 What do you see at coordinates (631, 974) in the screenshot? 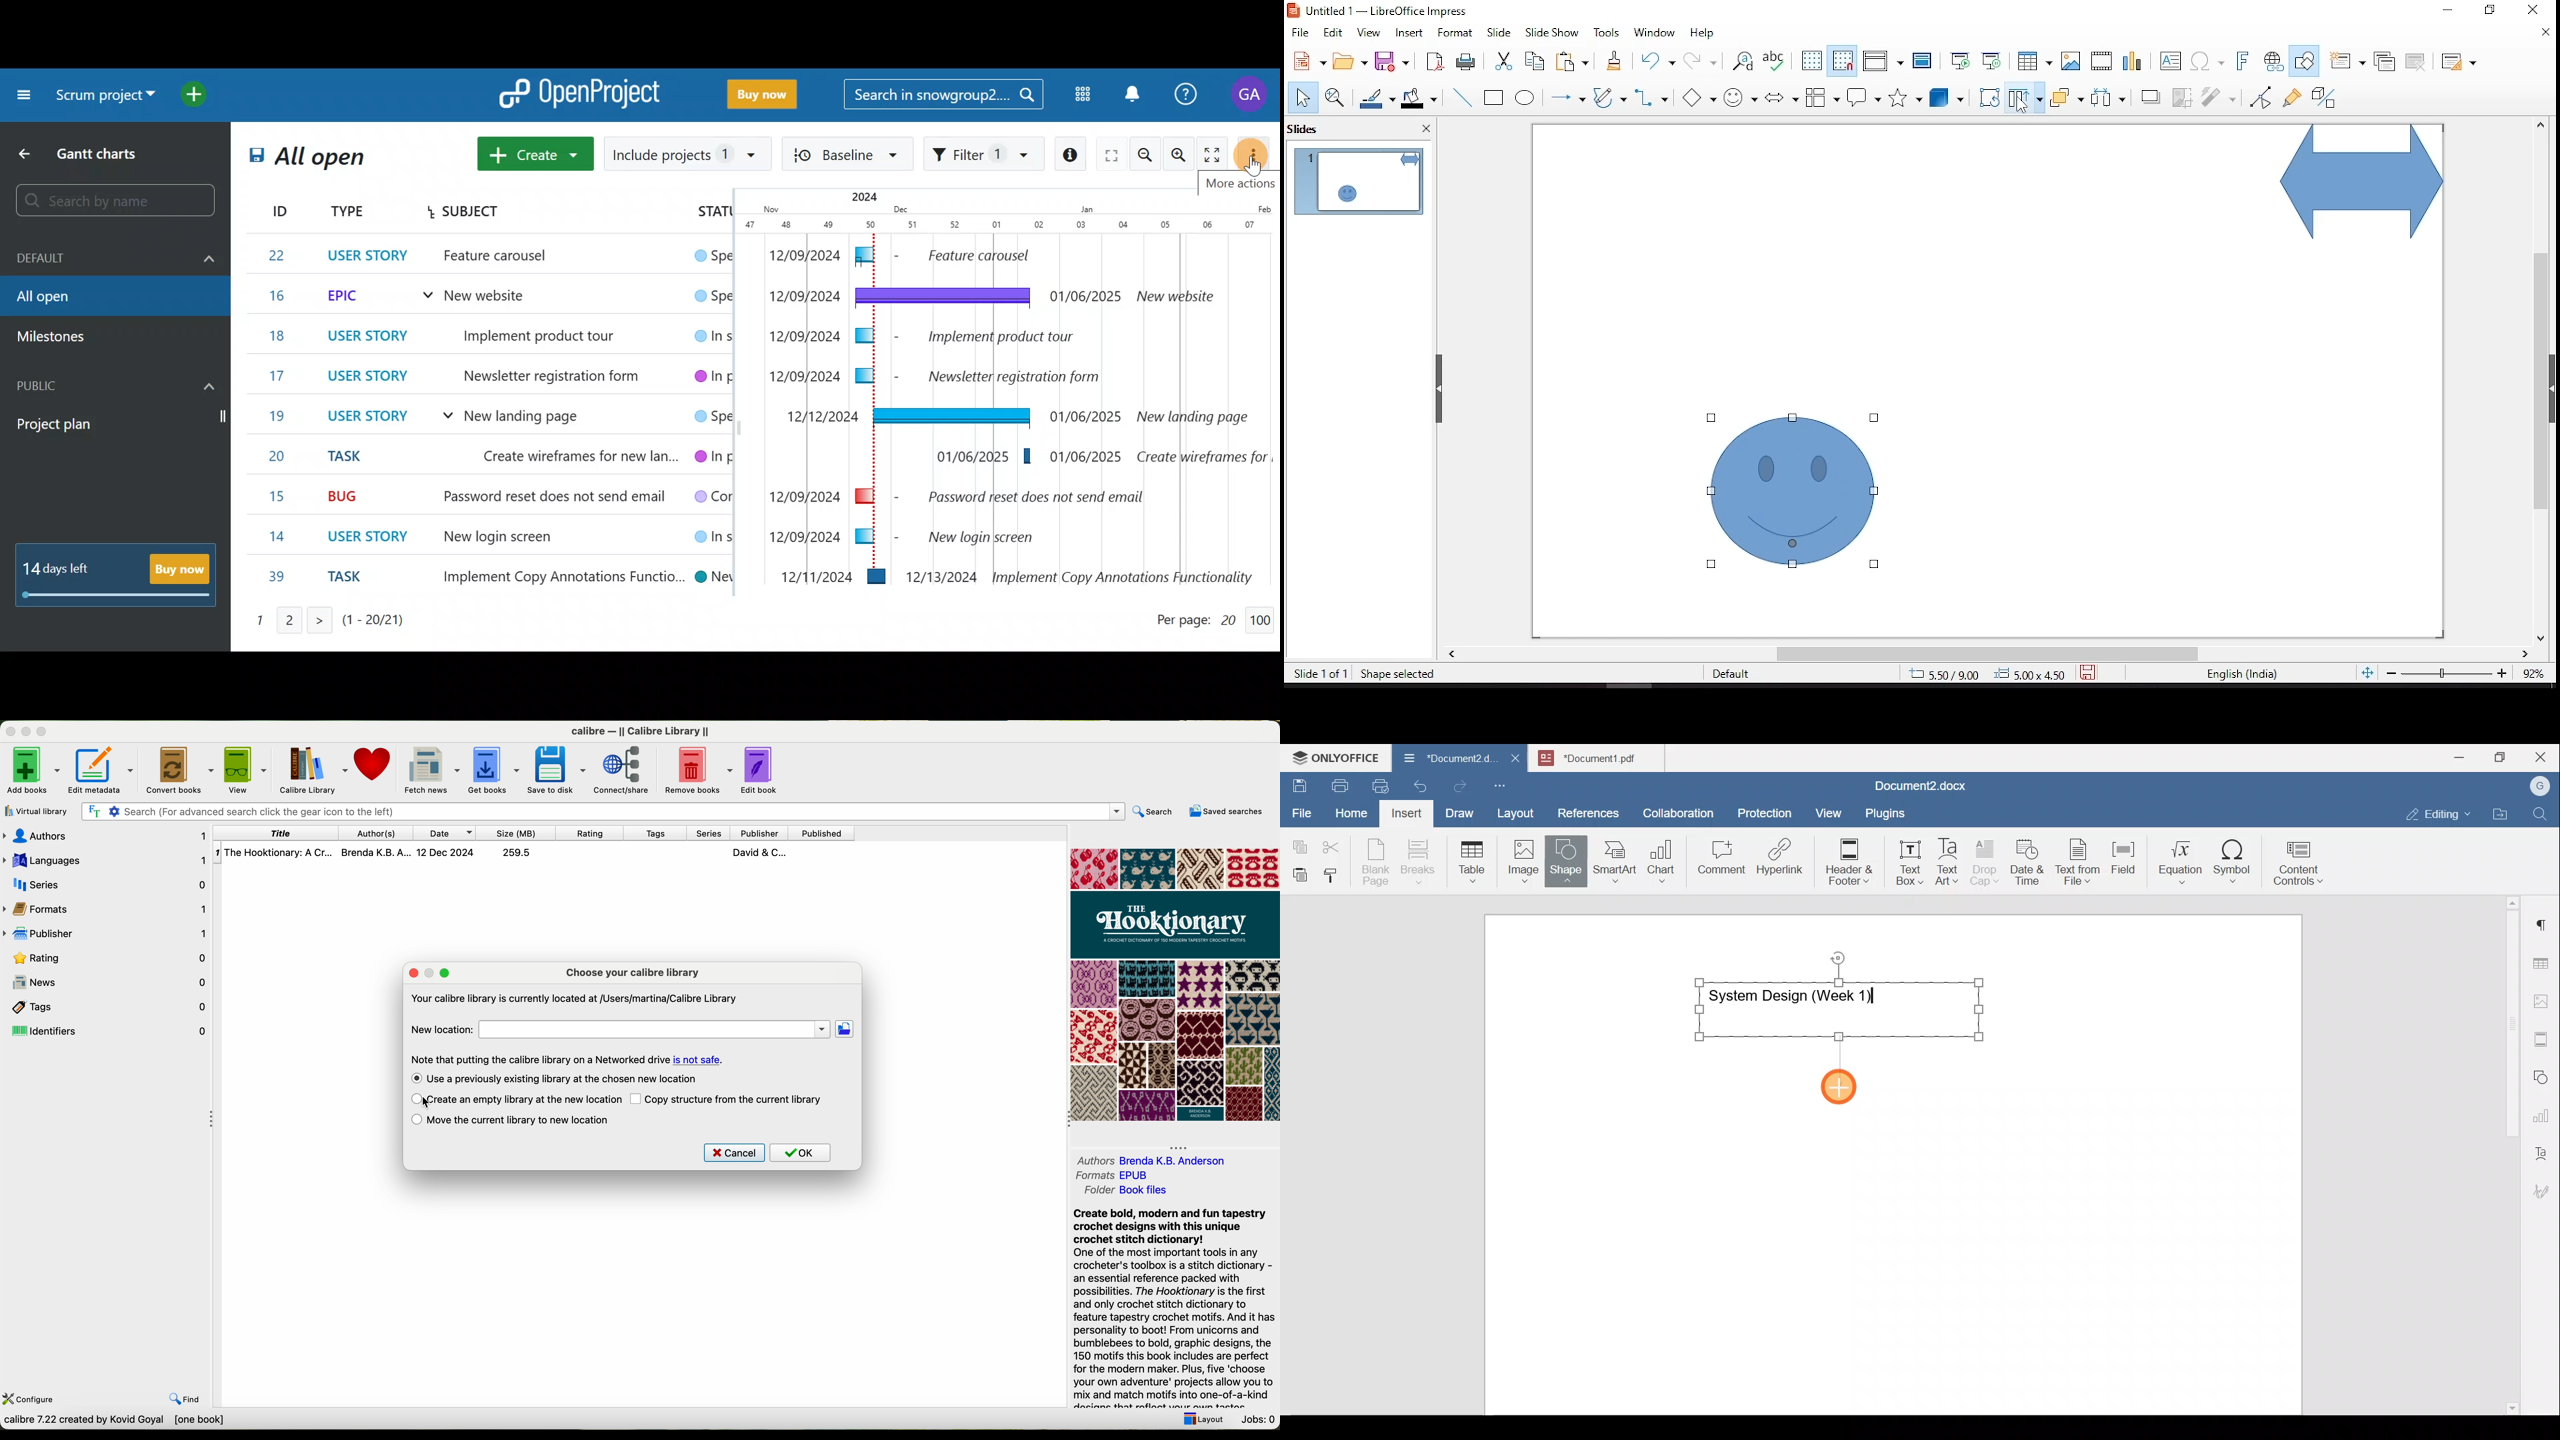
I see `choose your calibre library` at bounding box center [631, 974].